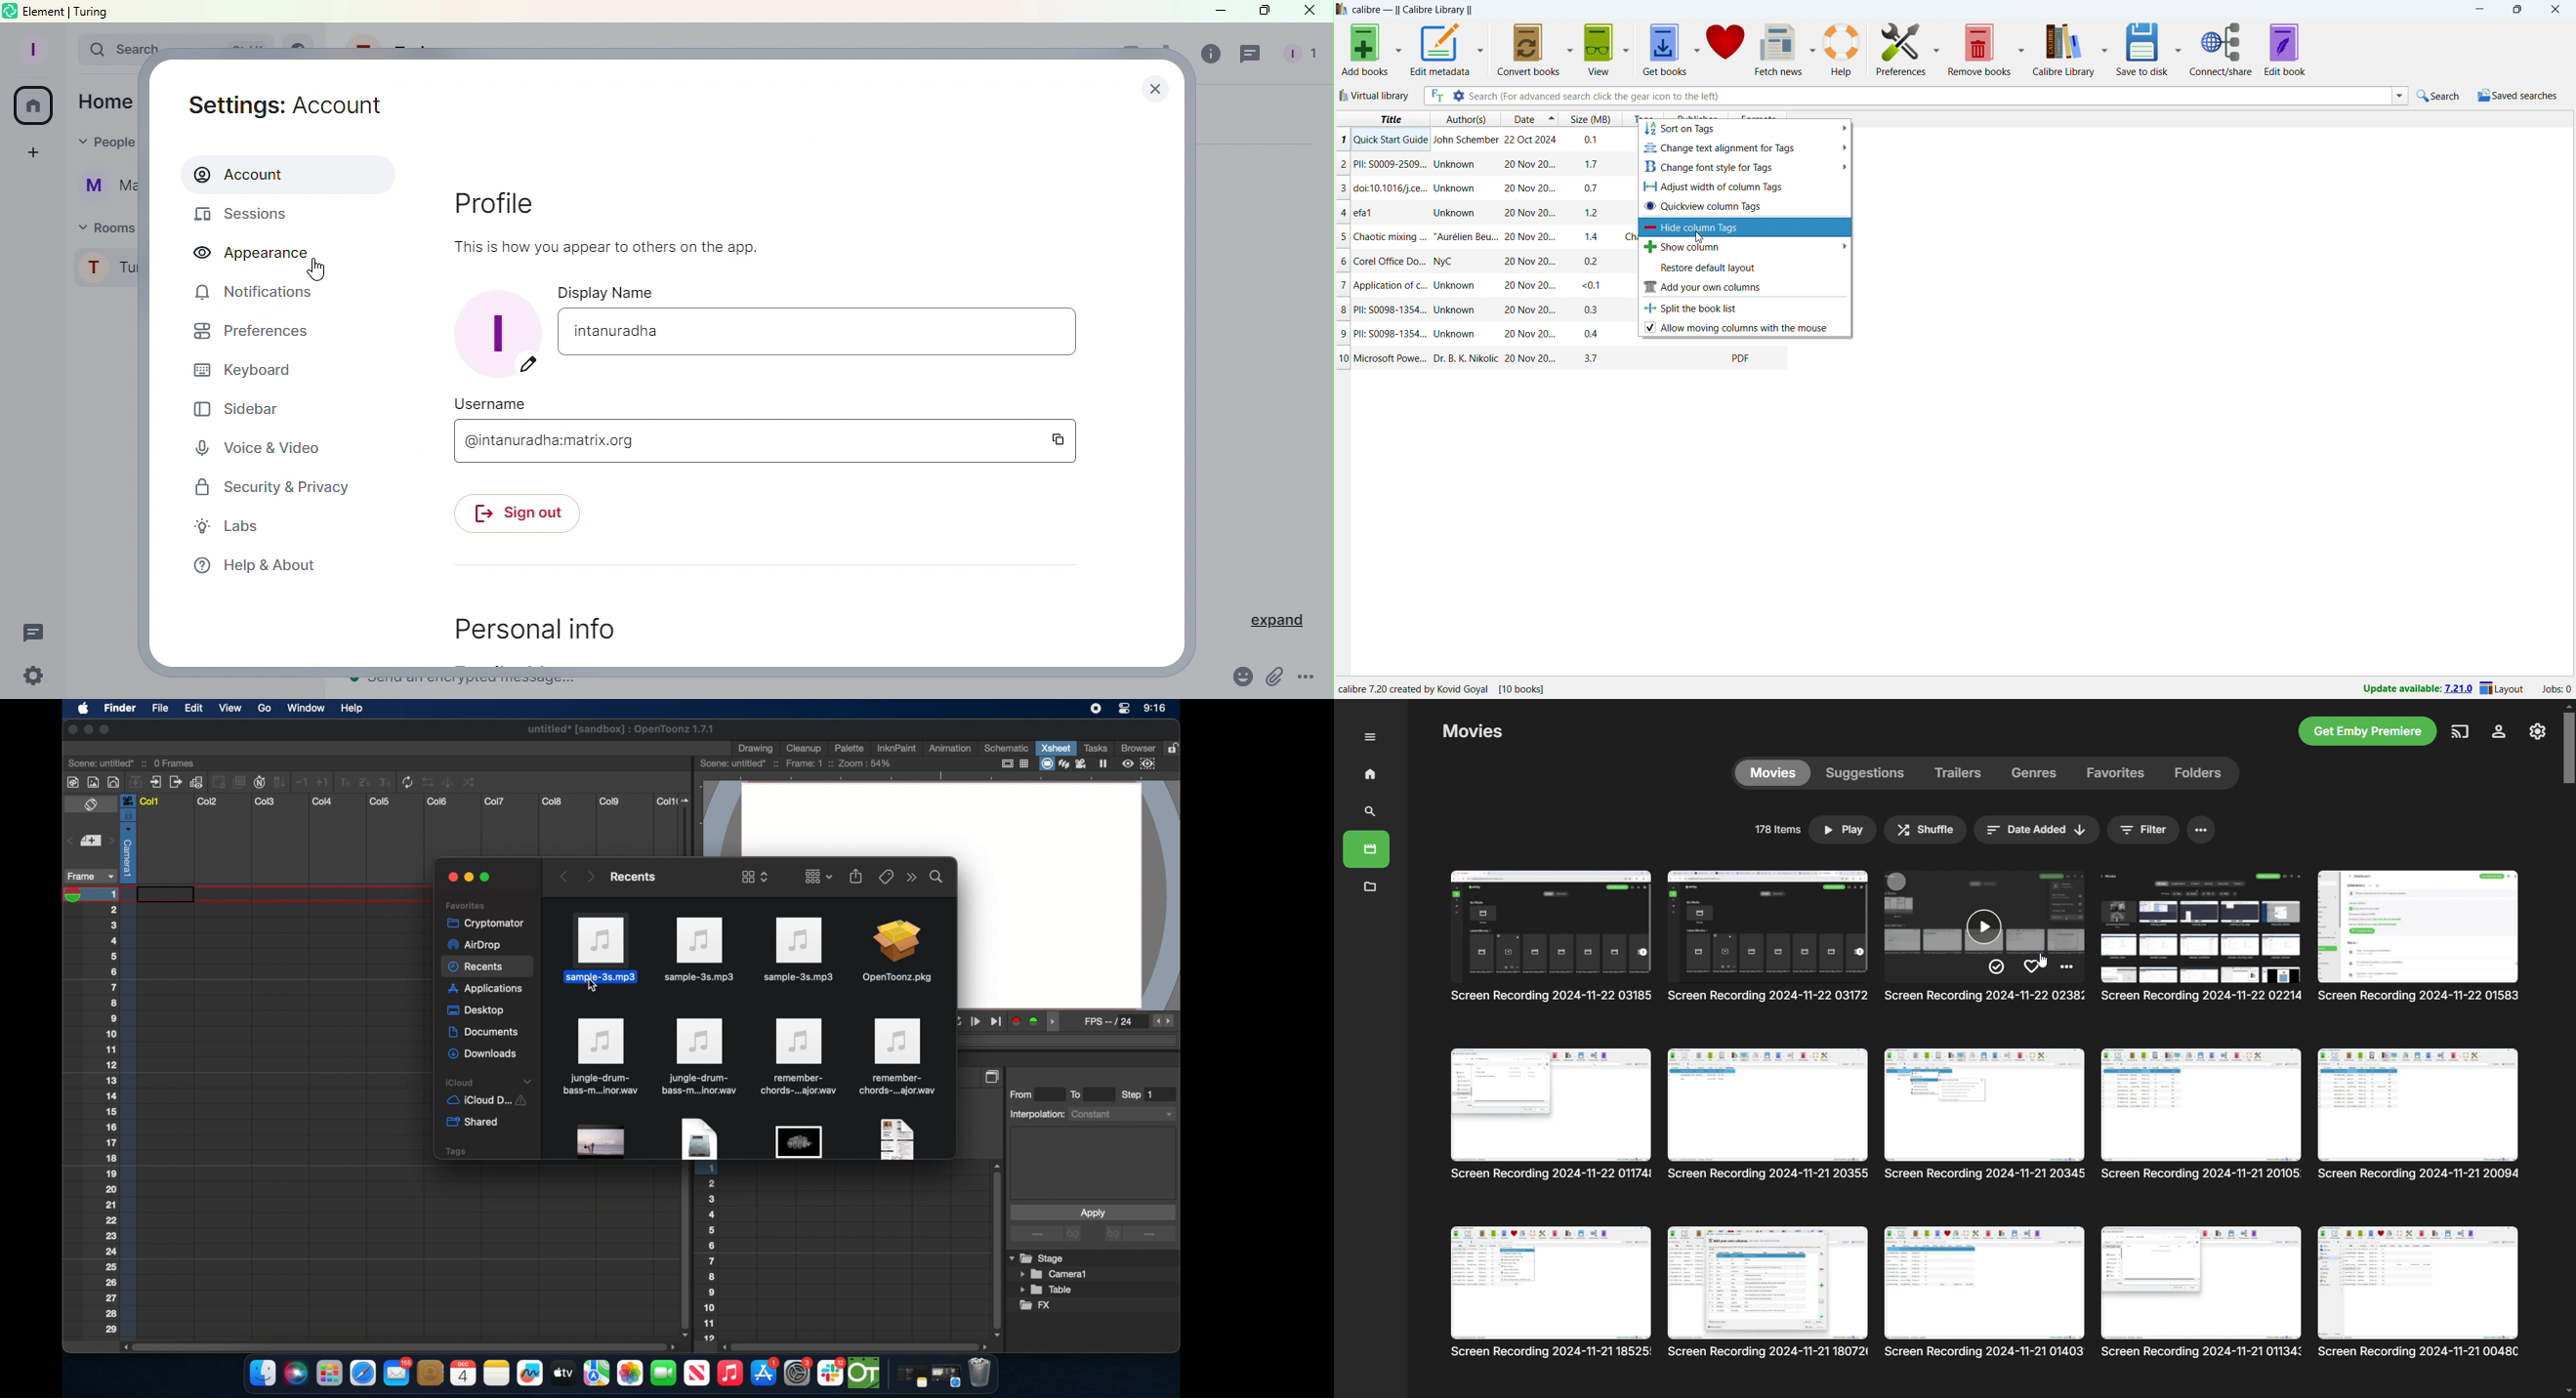  What do you see at coordinates (1025, 1094) in the screenshot?
I see `from` at bounding box center [1025, 1094].